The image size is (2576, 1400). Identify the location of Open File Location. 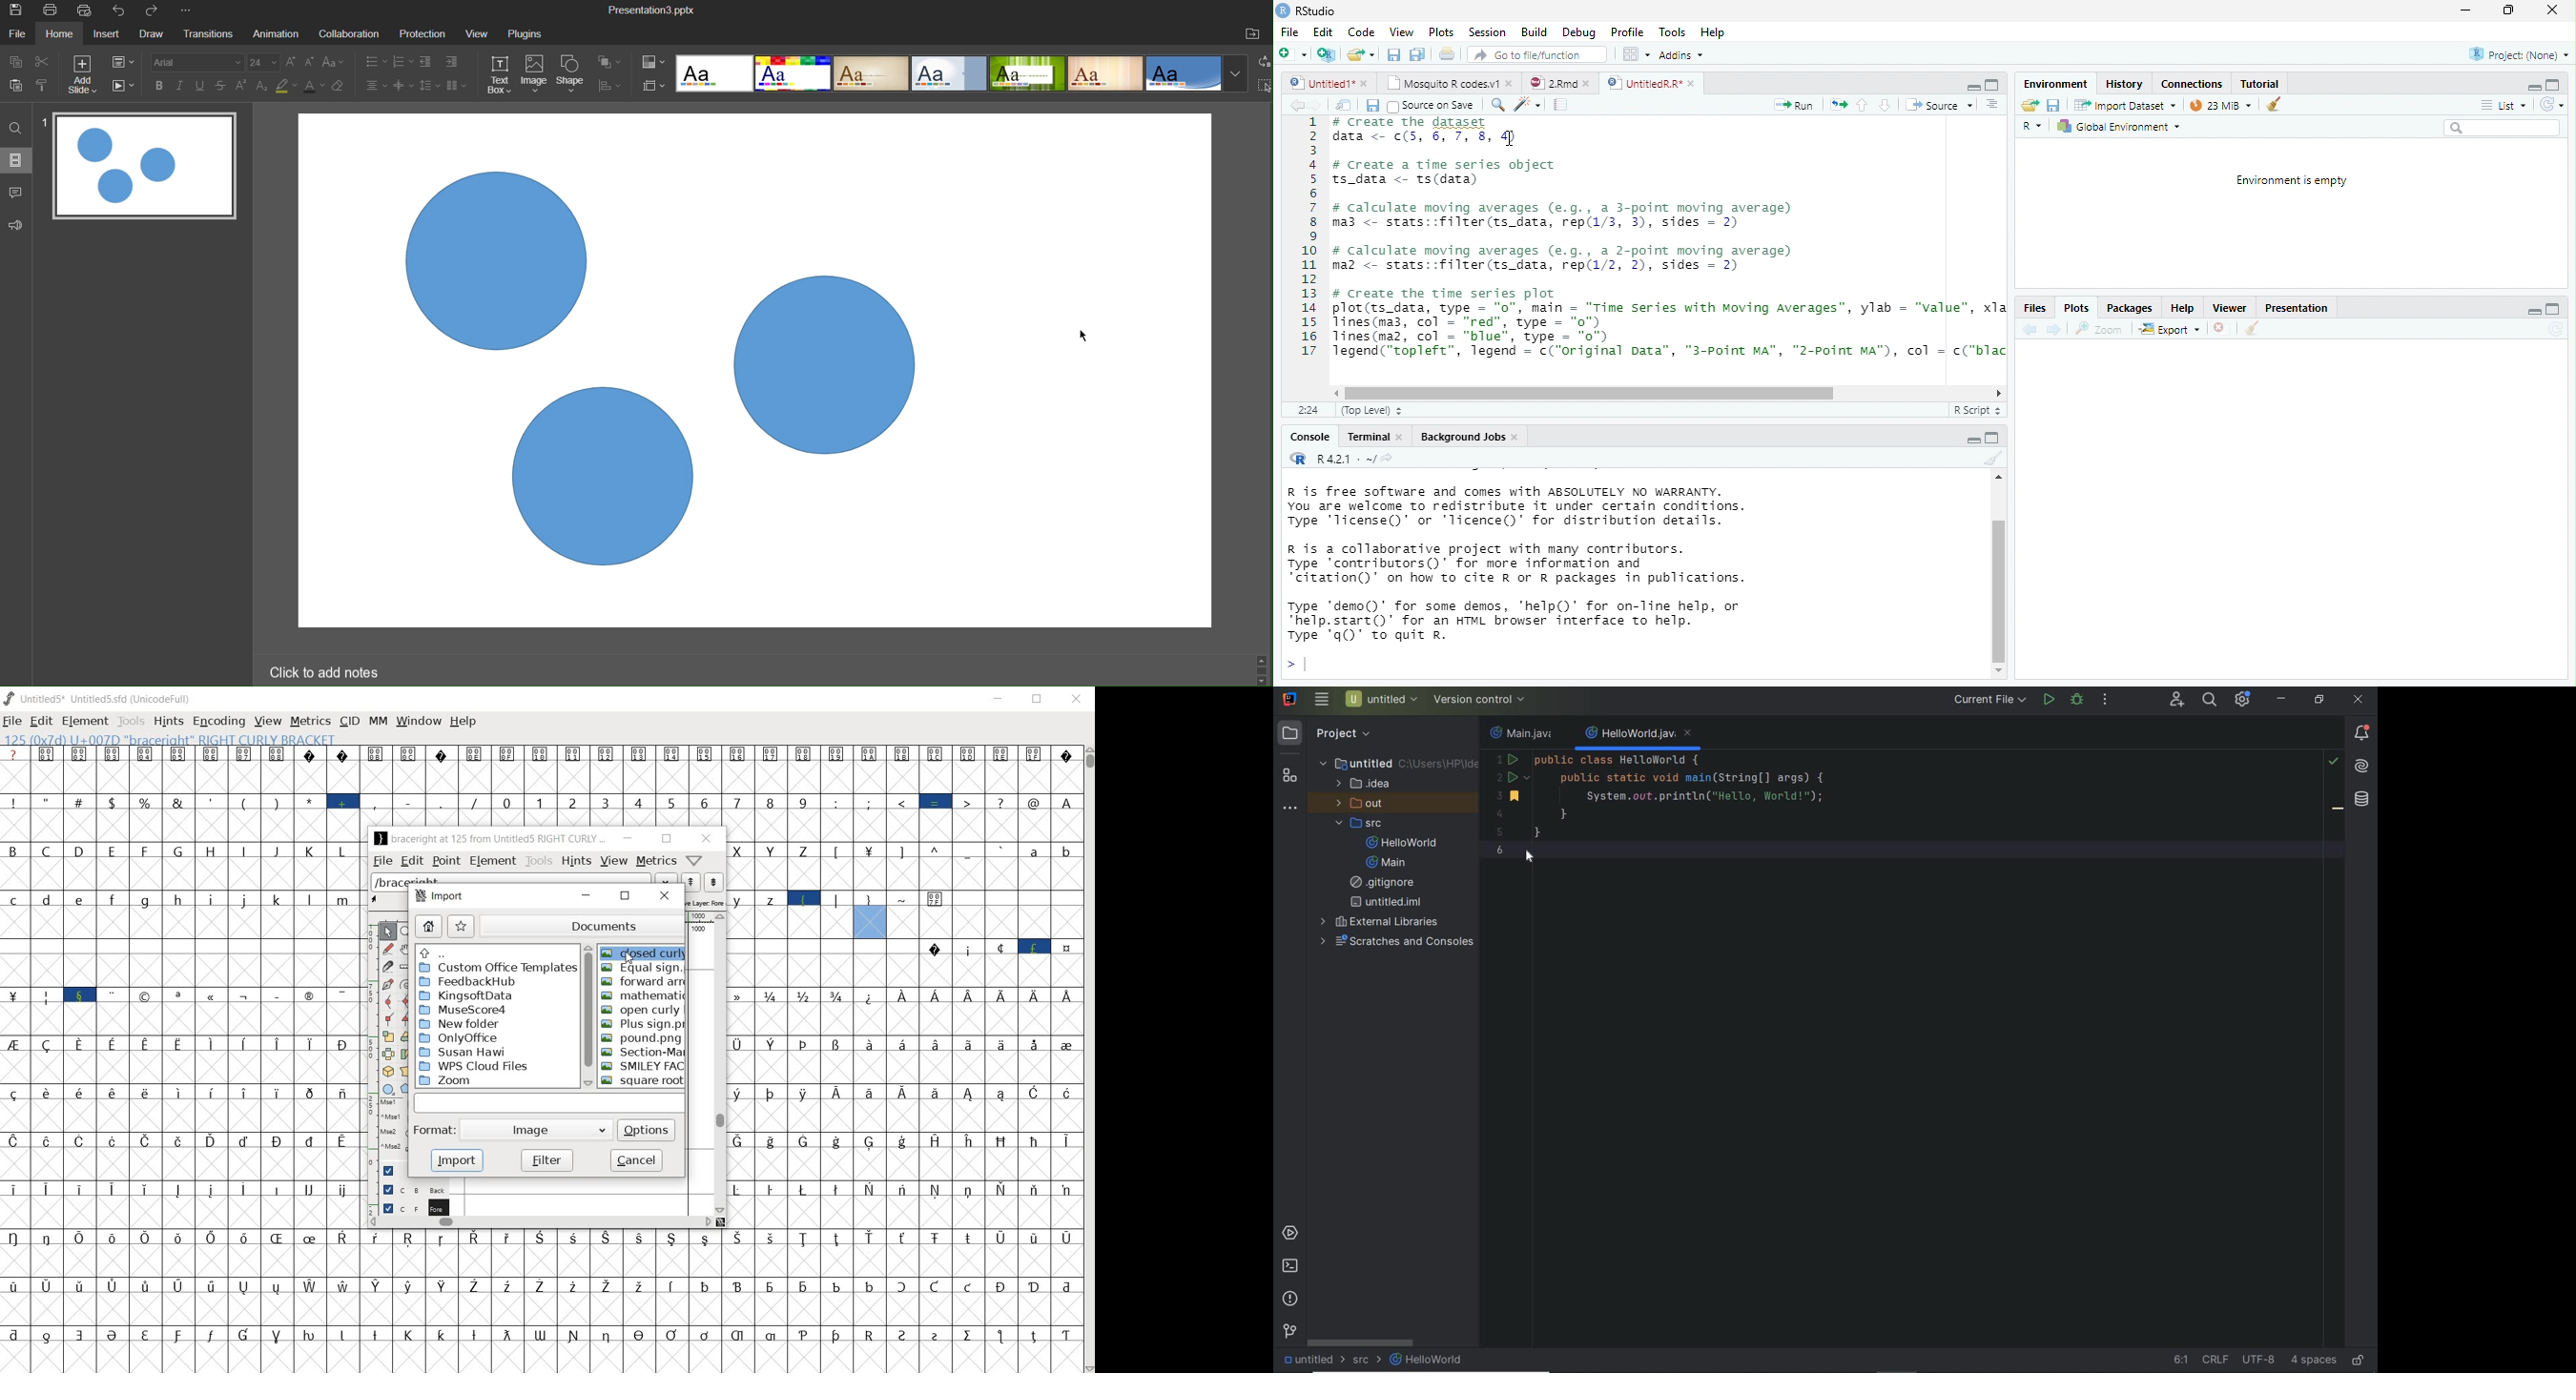
(1256, 33).